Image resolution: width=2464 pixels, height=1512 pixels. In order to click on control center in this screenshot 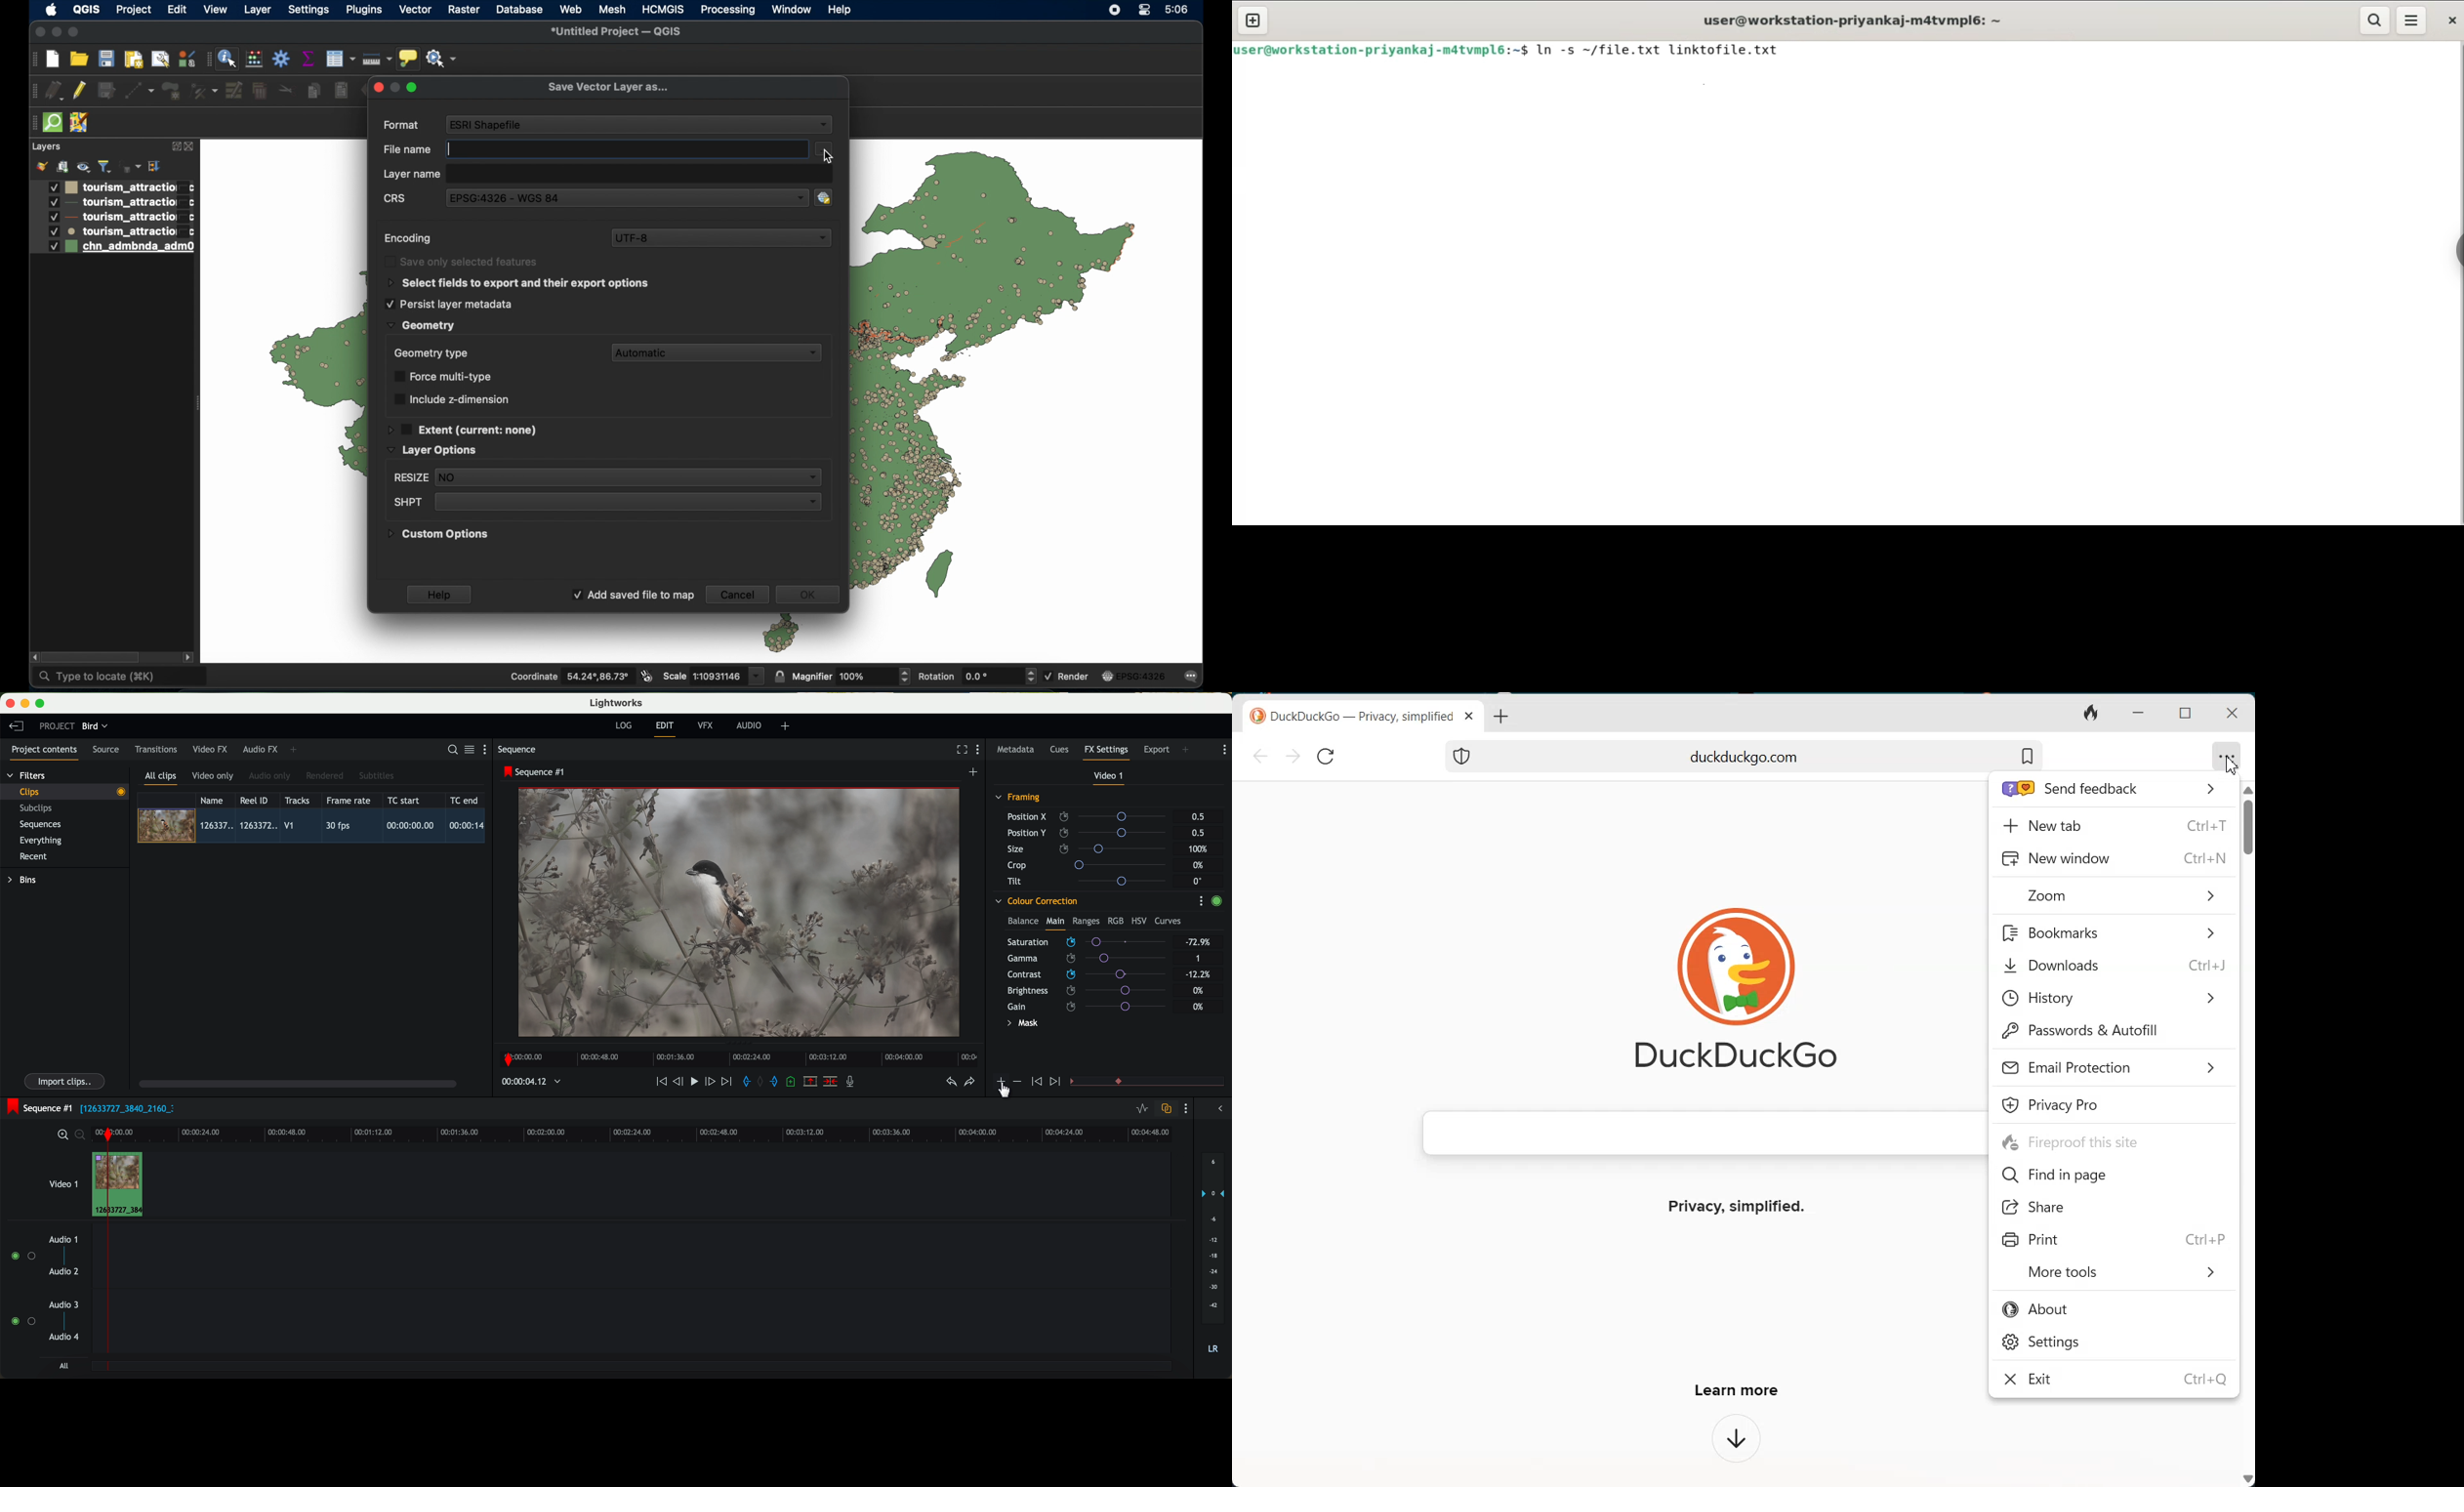, I will do `click(1147, 11)`.